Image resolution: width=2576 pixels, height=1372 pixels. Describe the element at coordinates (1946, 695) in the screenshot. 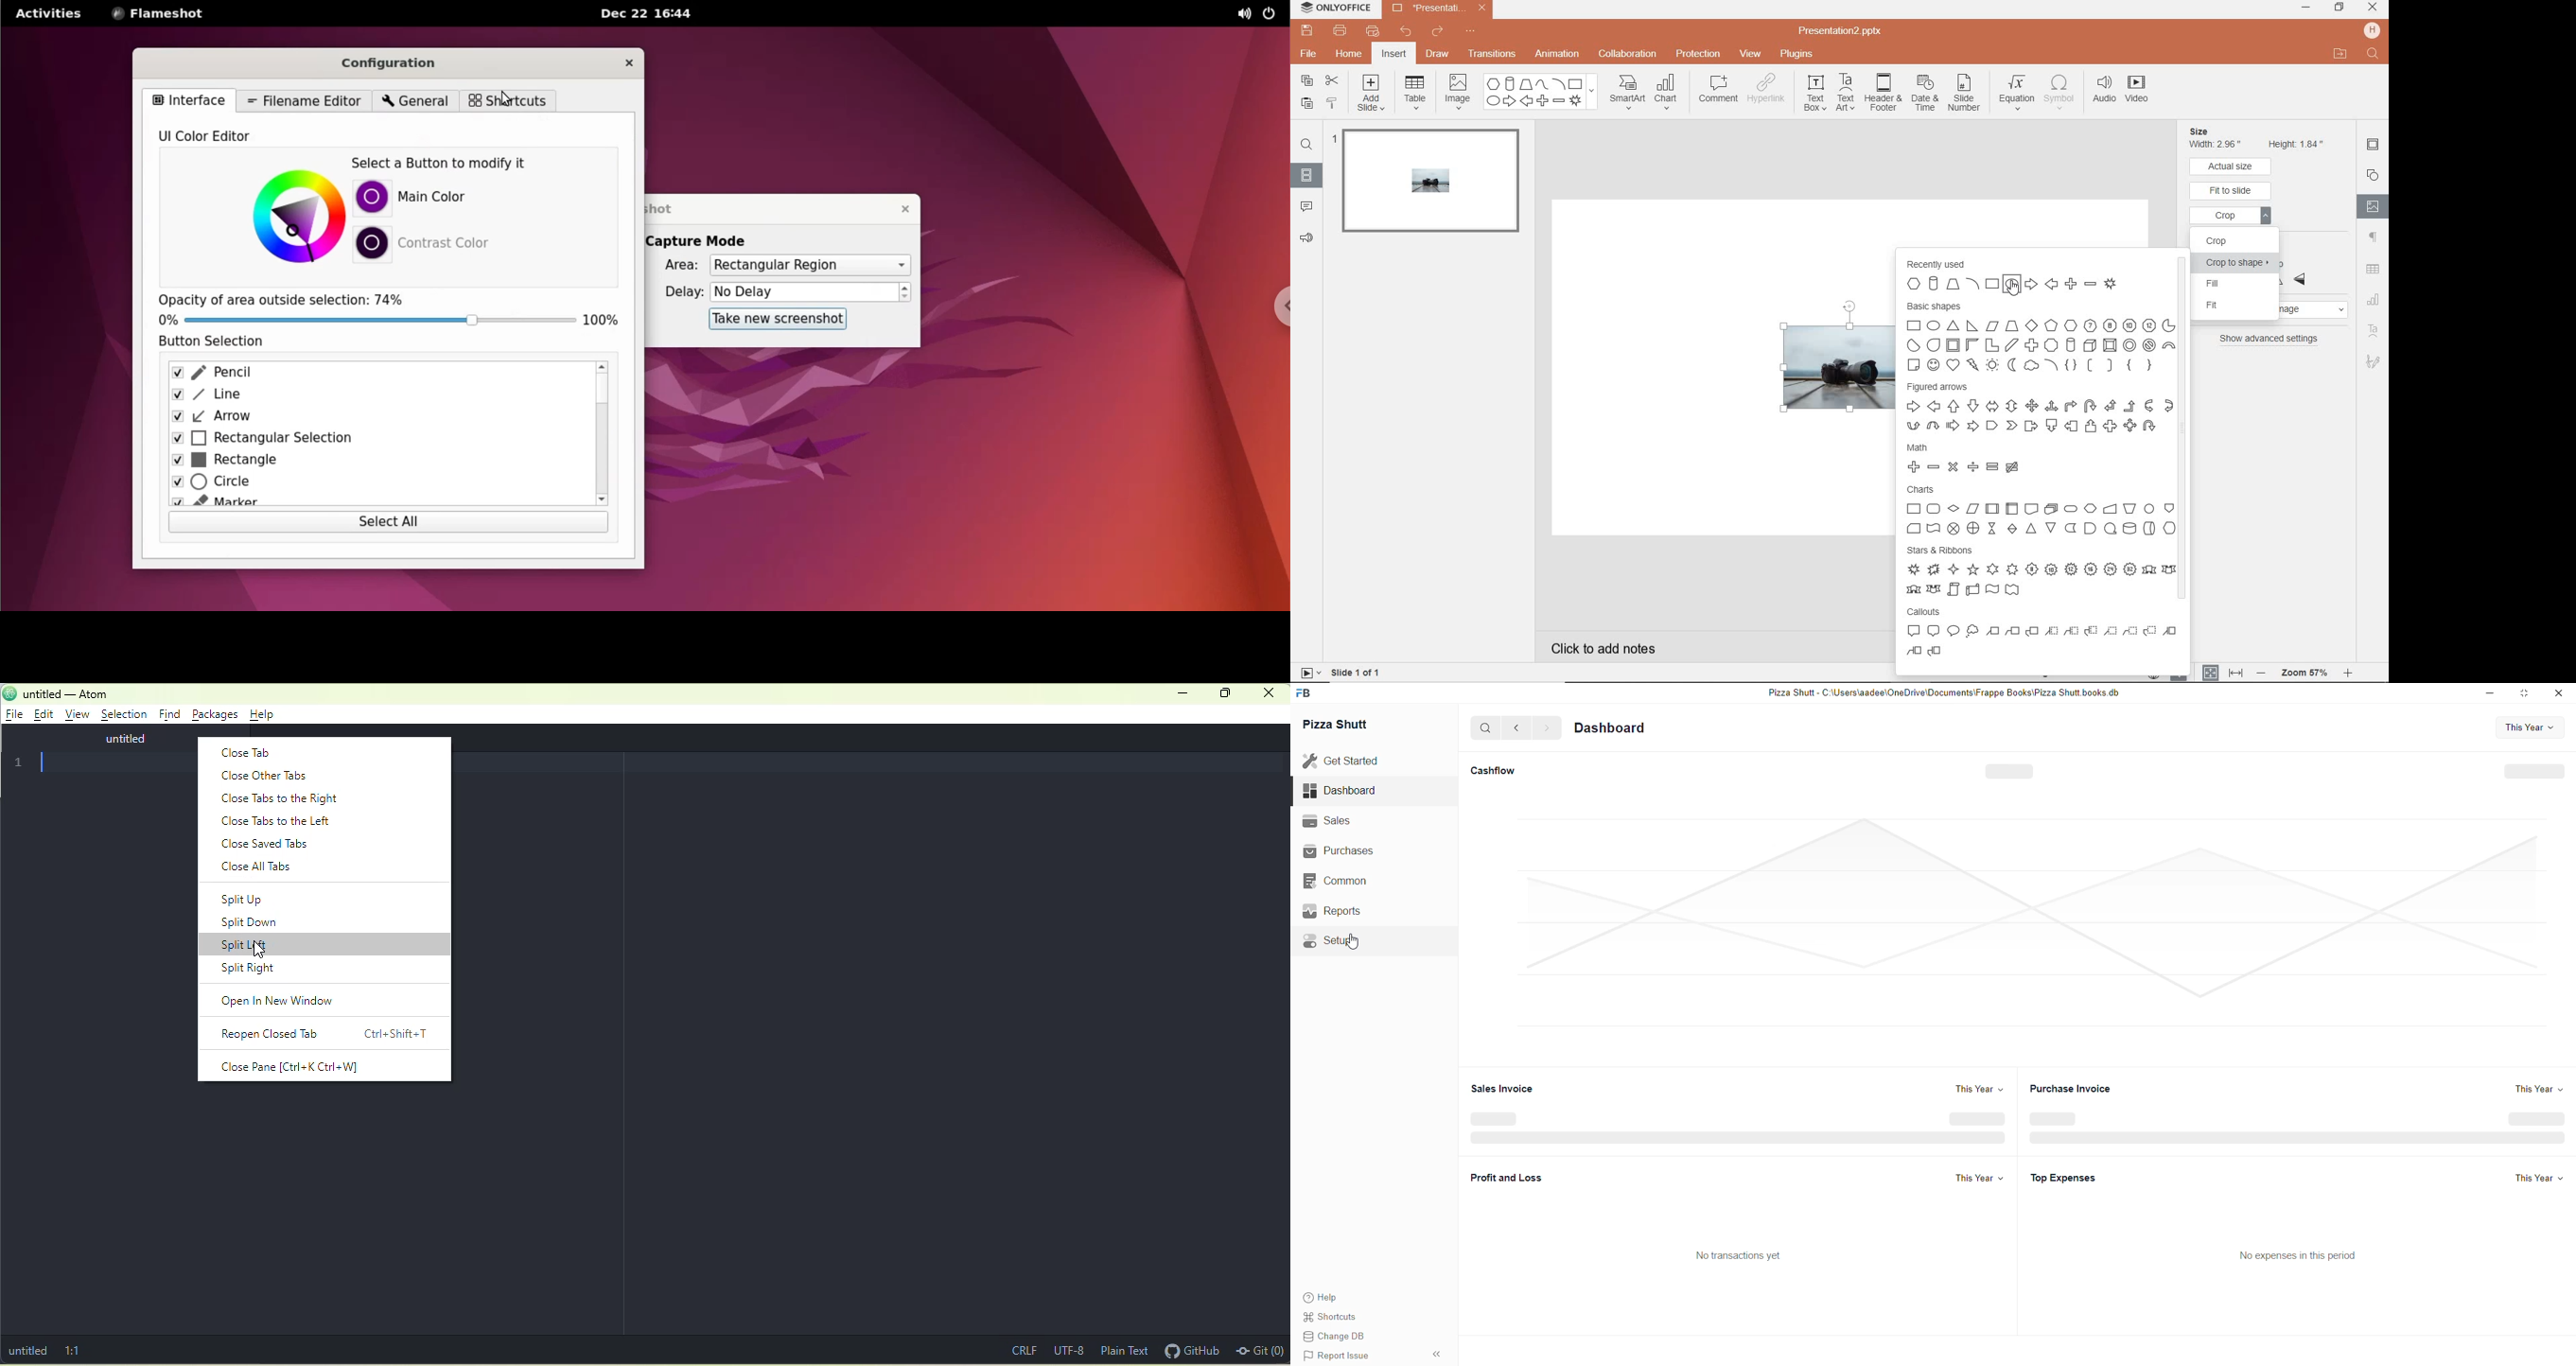

I see `Pizza Shut - C:\Userslaadee\OneDrive\Documents\Frappe Books\Pizza Shutt books.db` at that location.